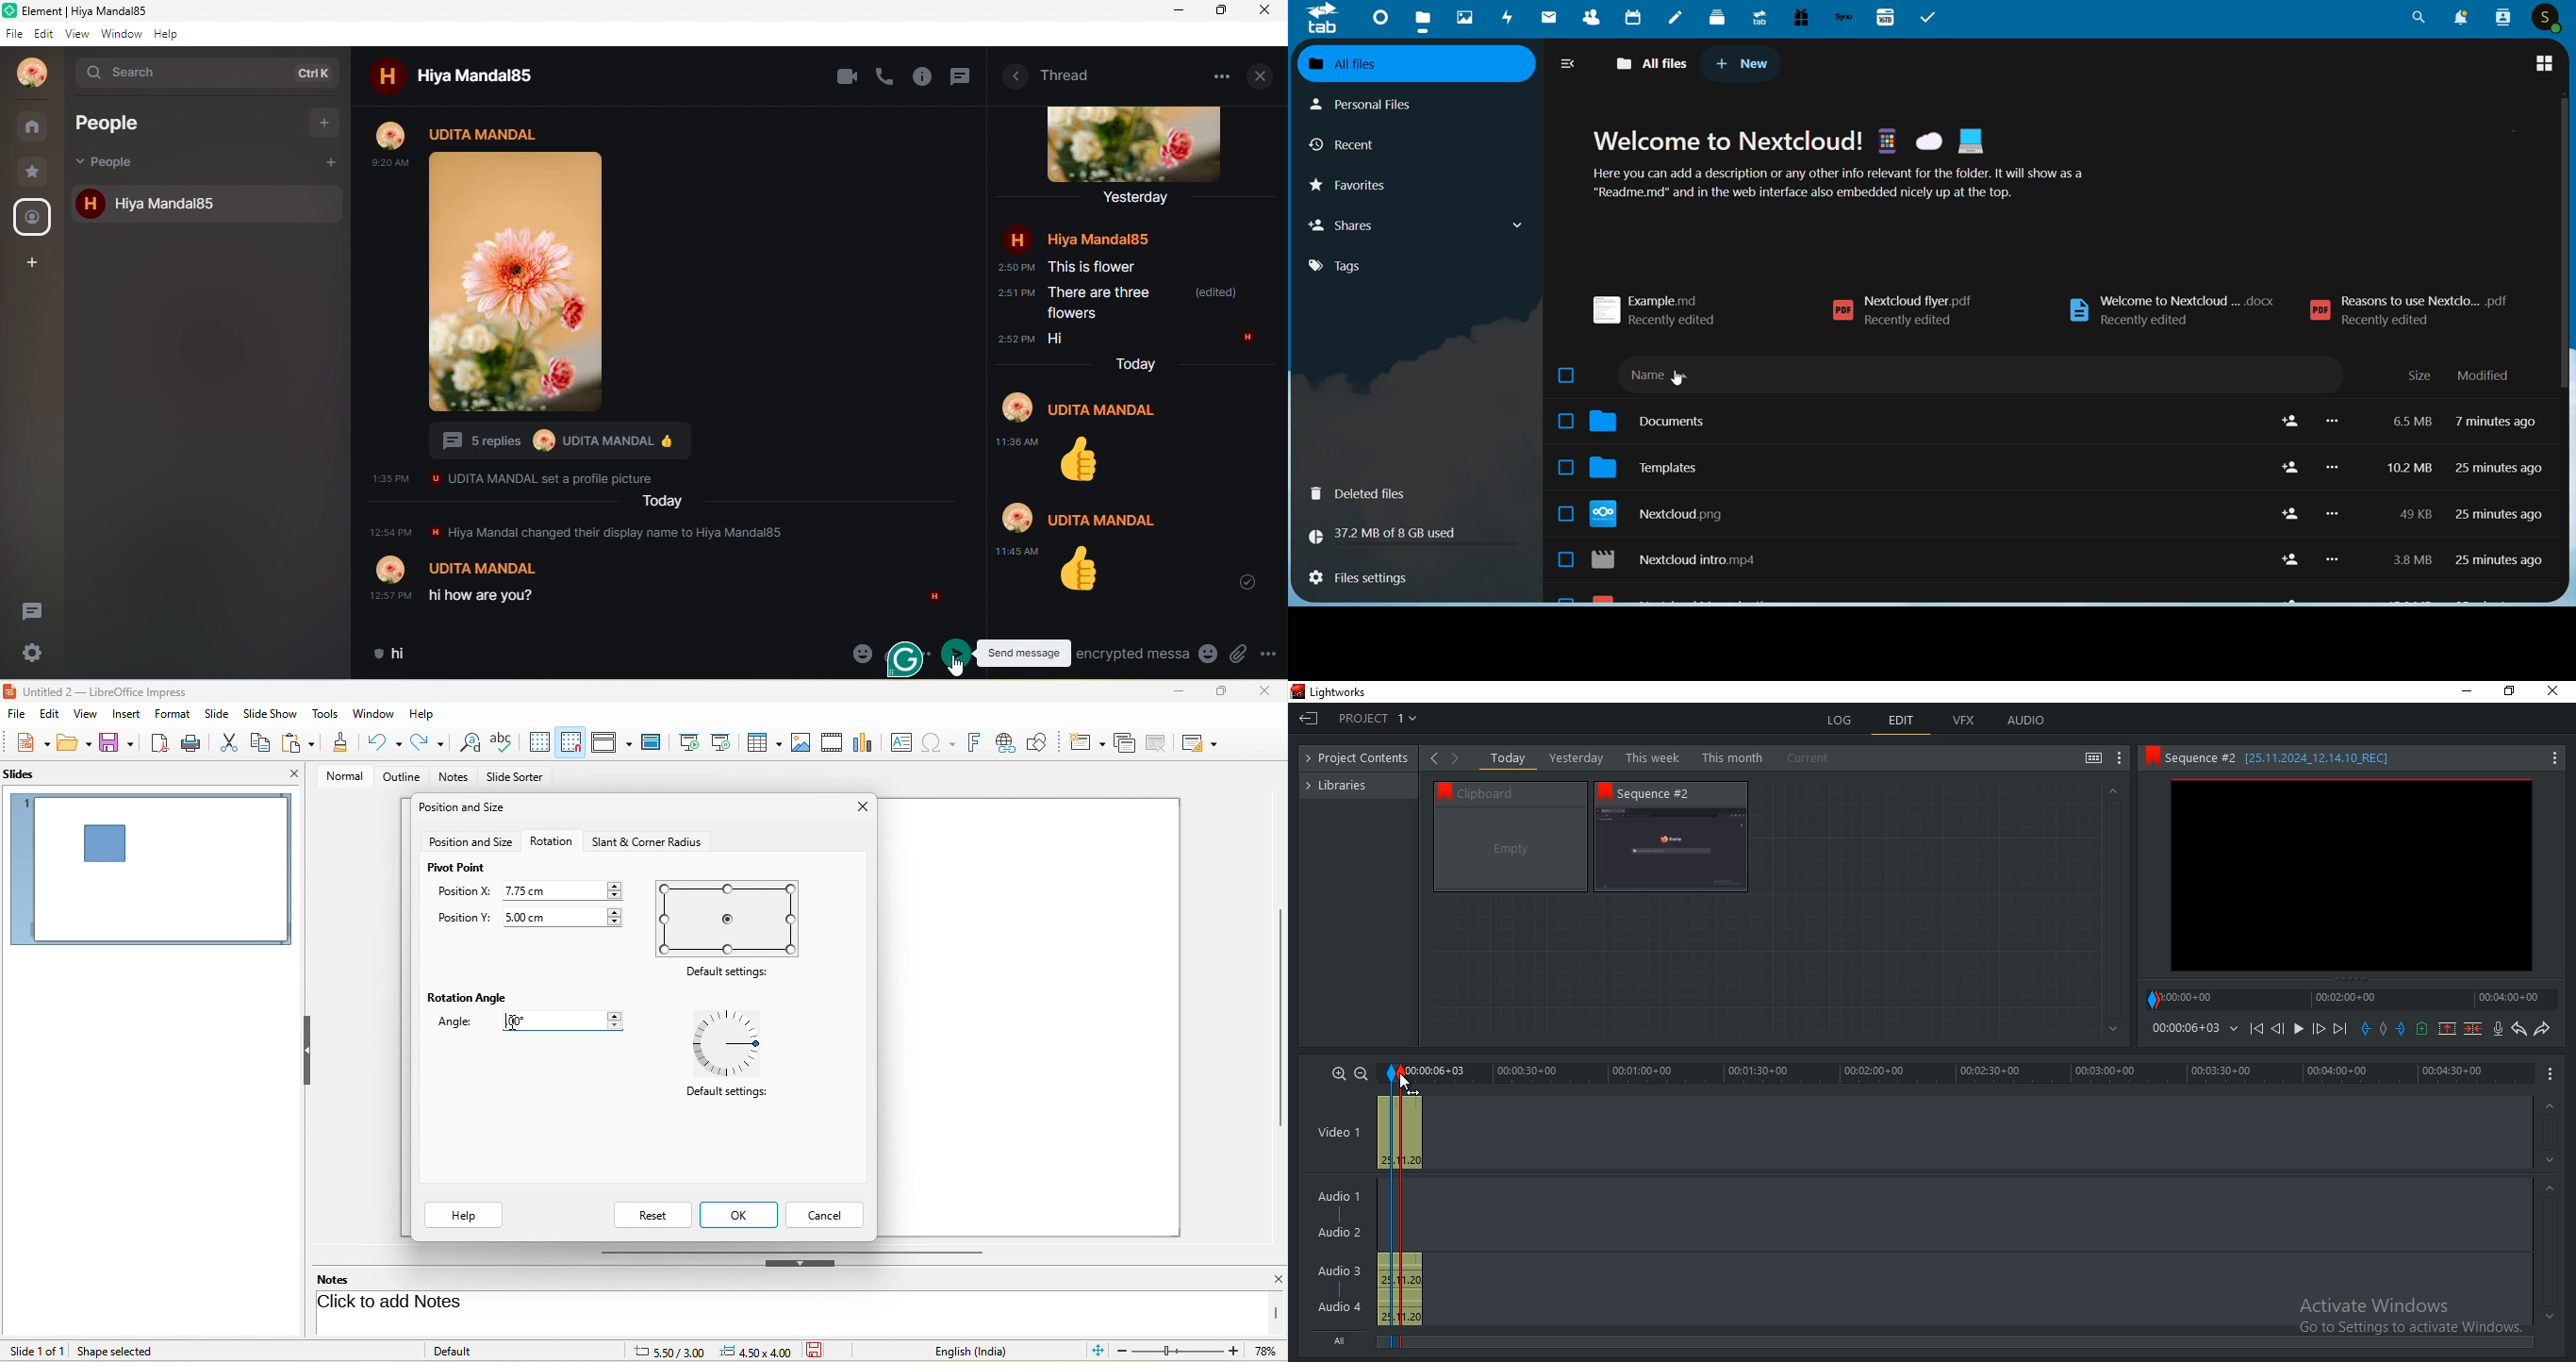  I want to click on Dashboard, so click(1380, 18).